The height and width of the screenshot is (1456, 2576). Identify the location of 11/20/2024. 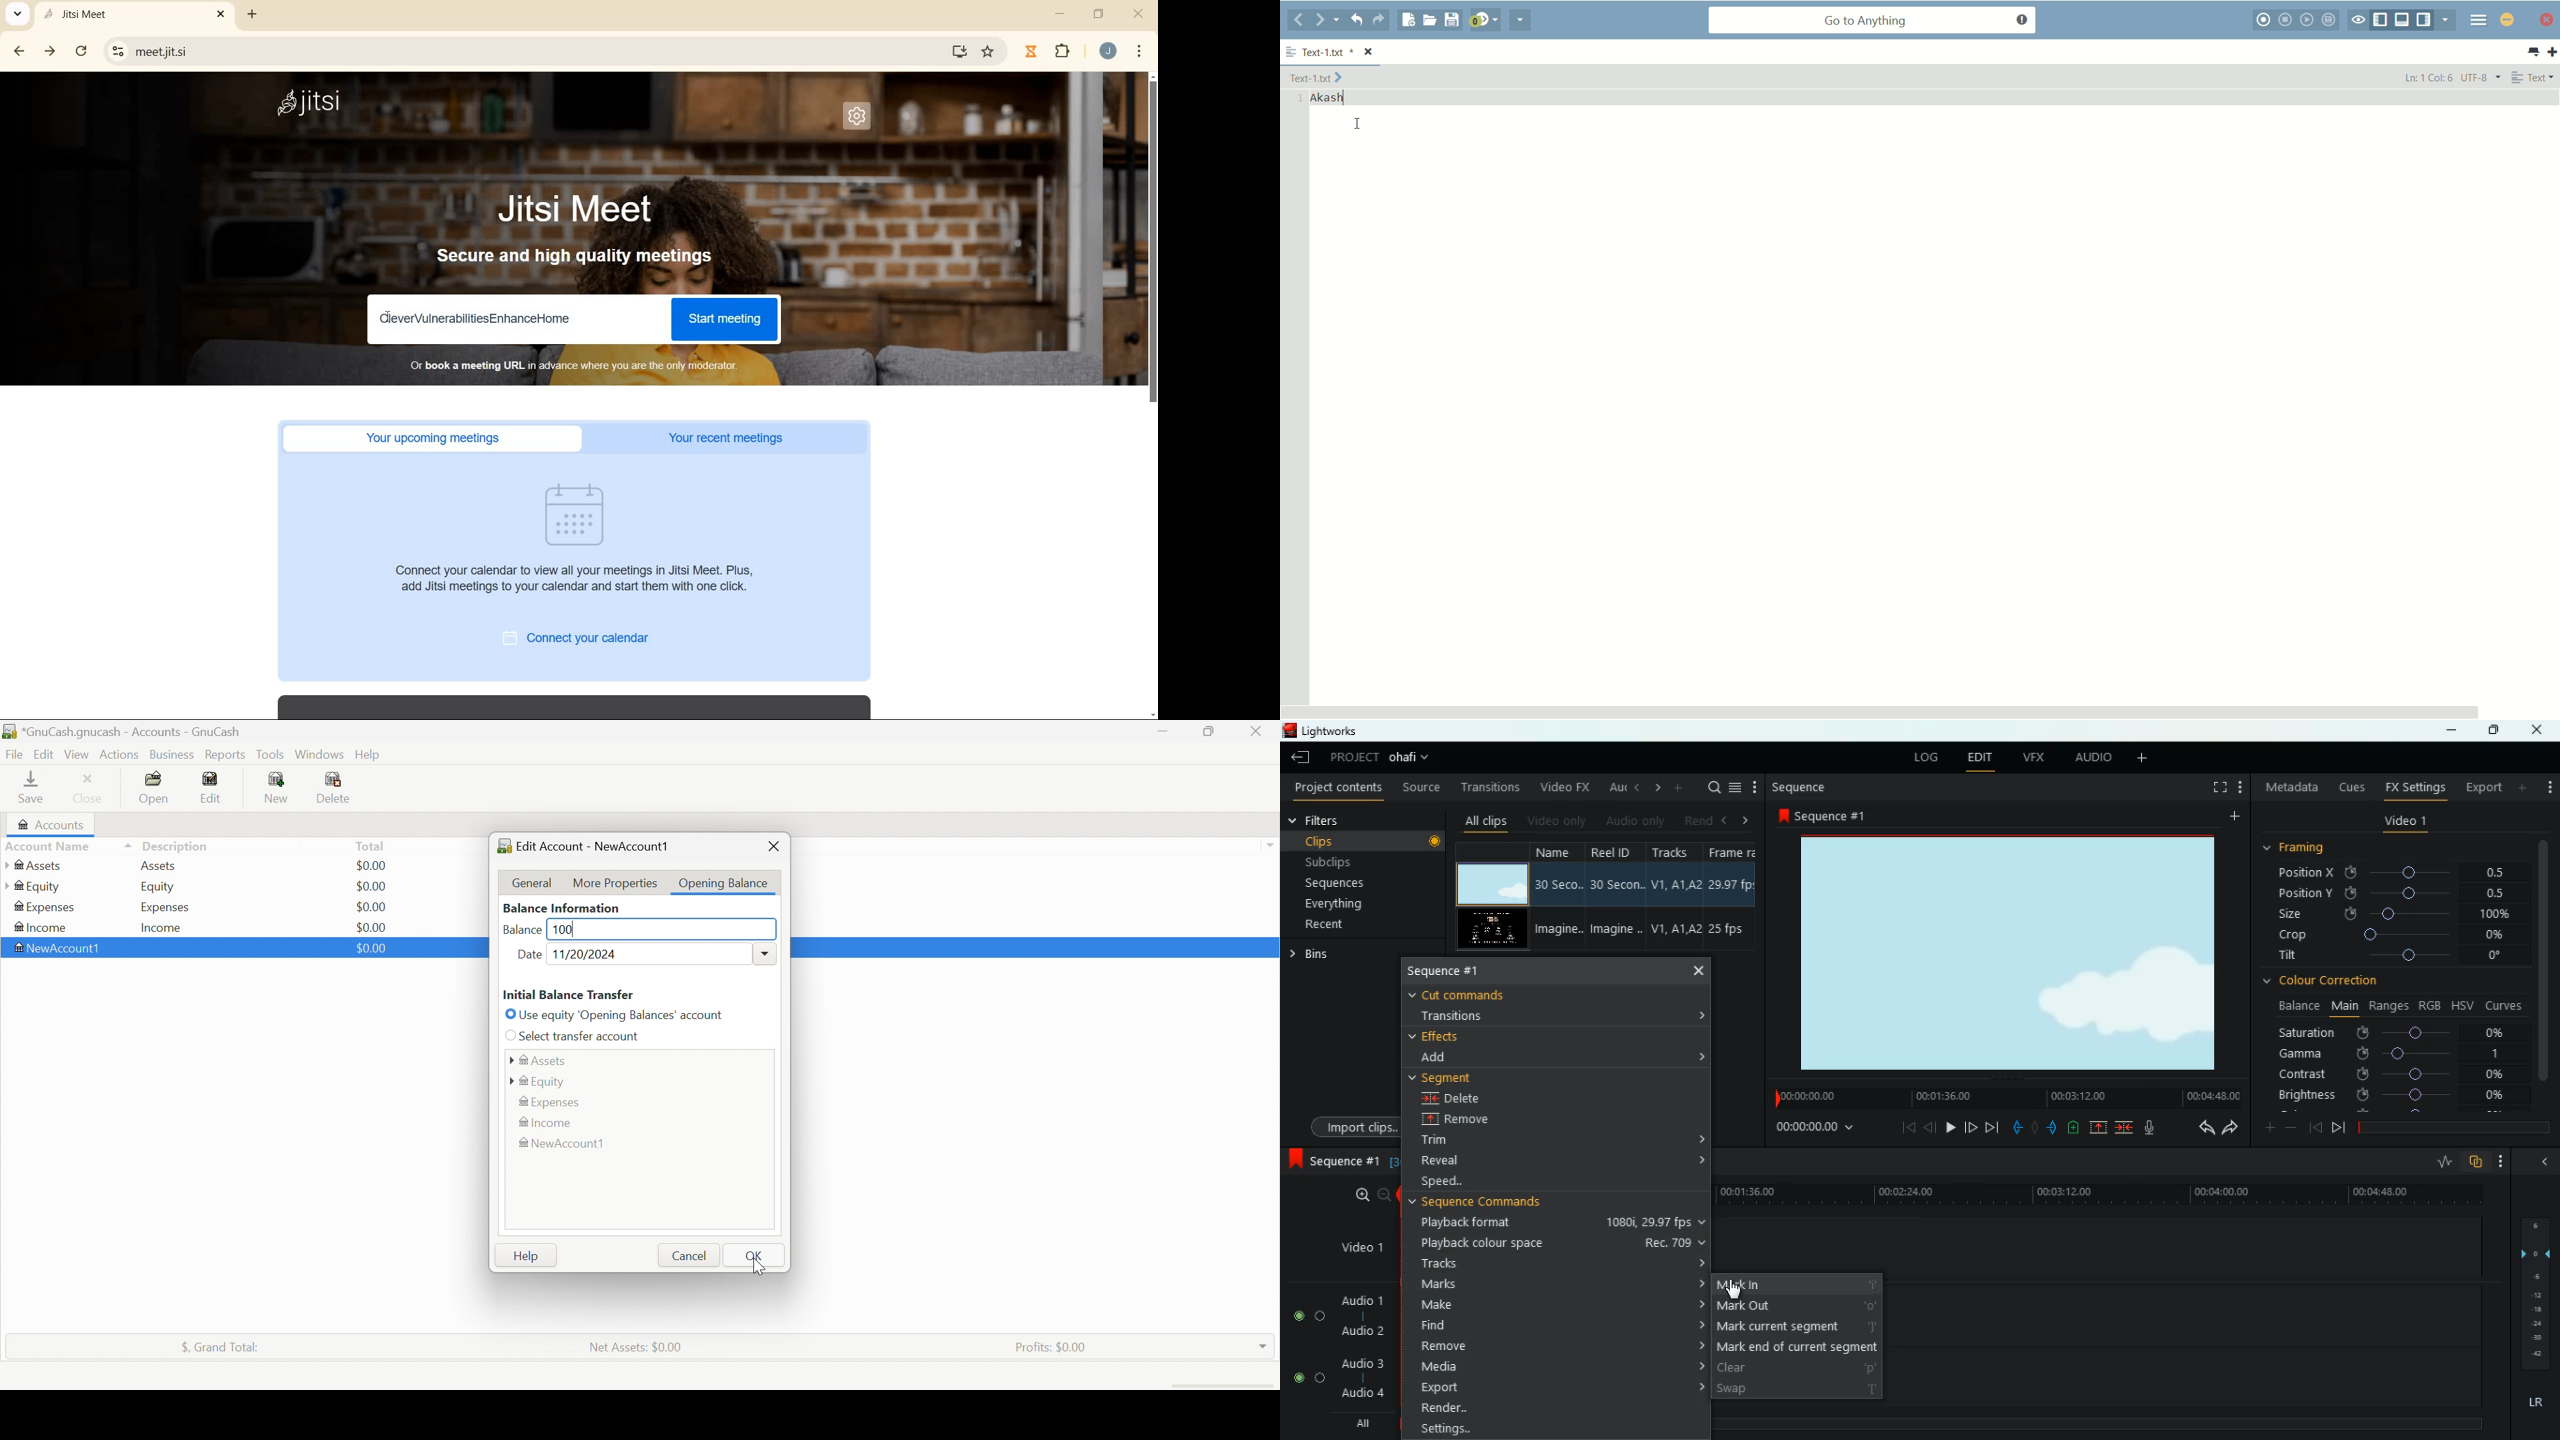
(589, 954).